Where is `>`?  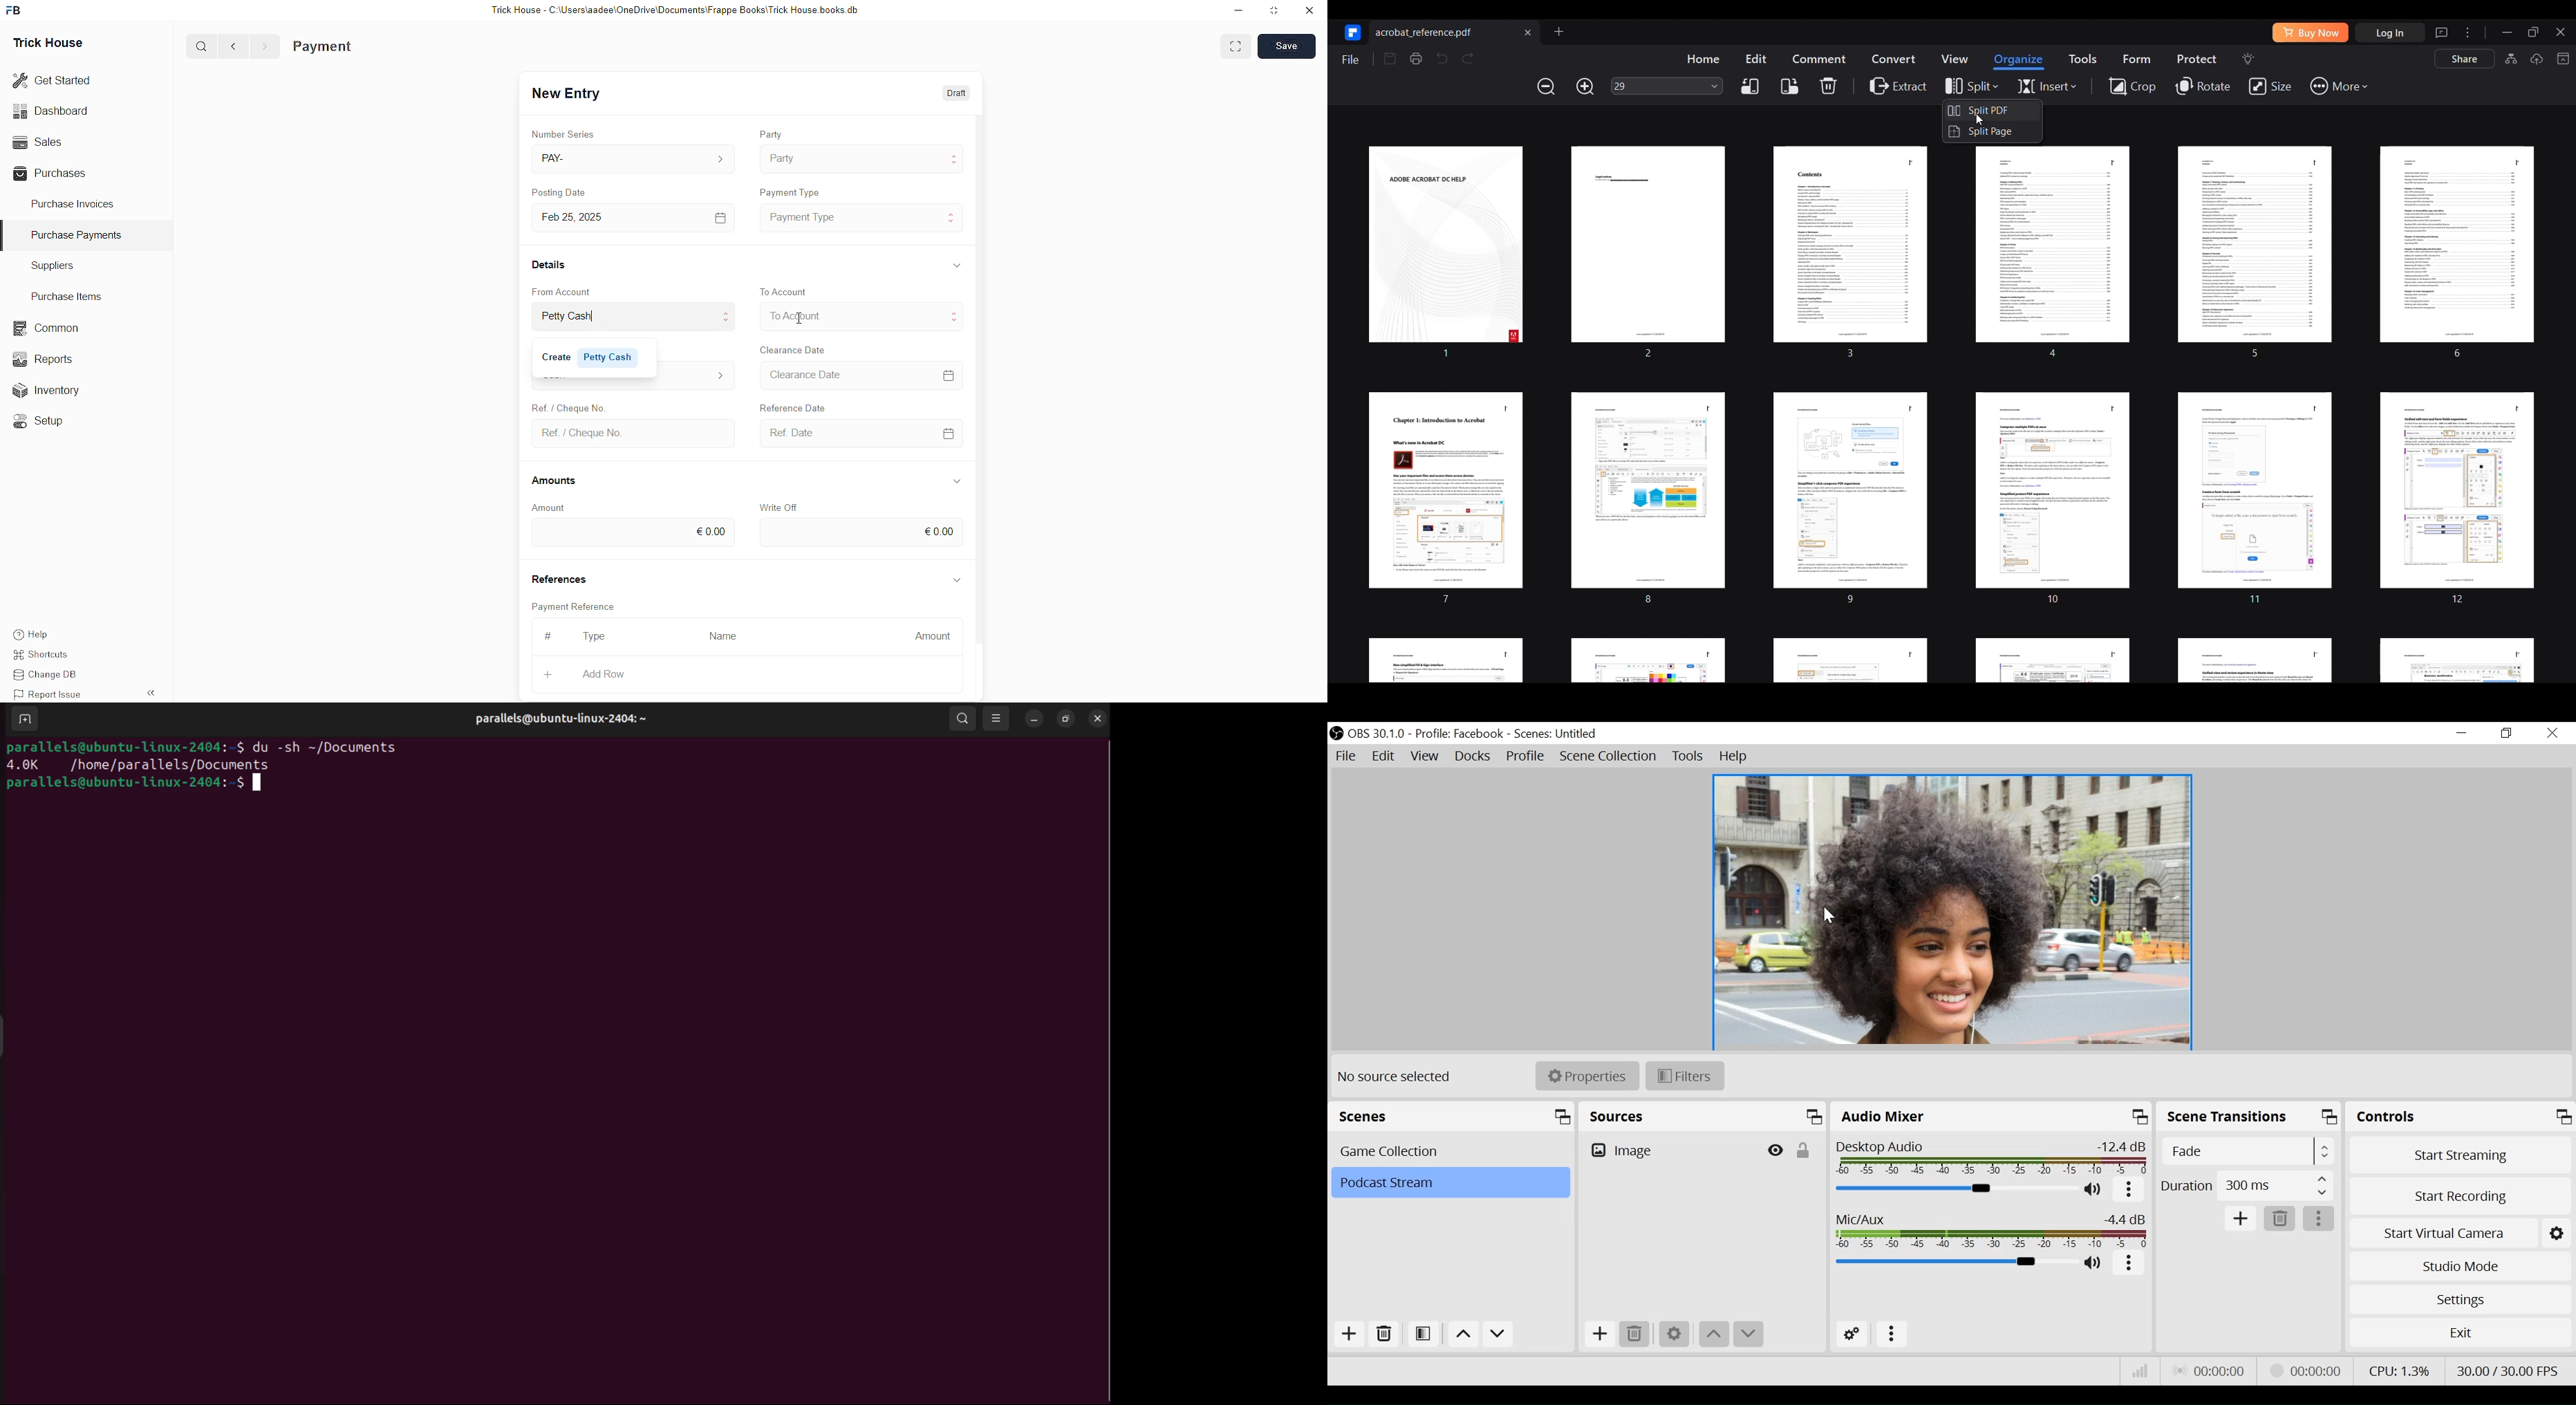
> is located at coordinates (264, 46).